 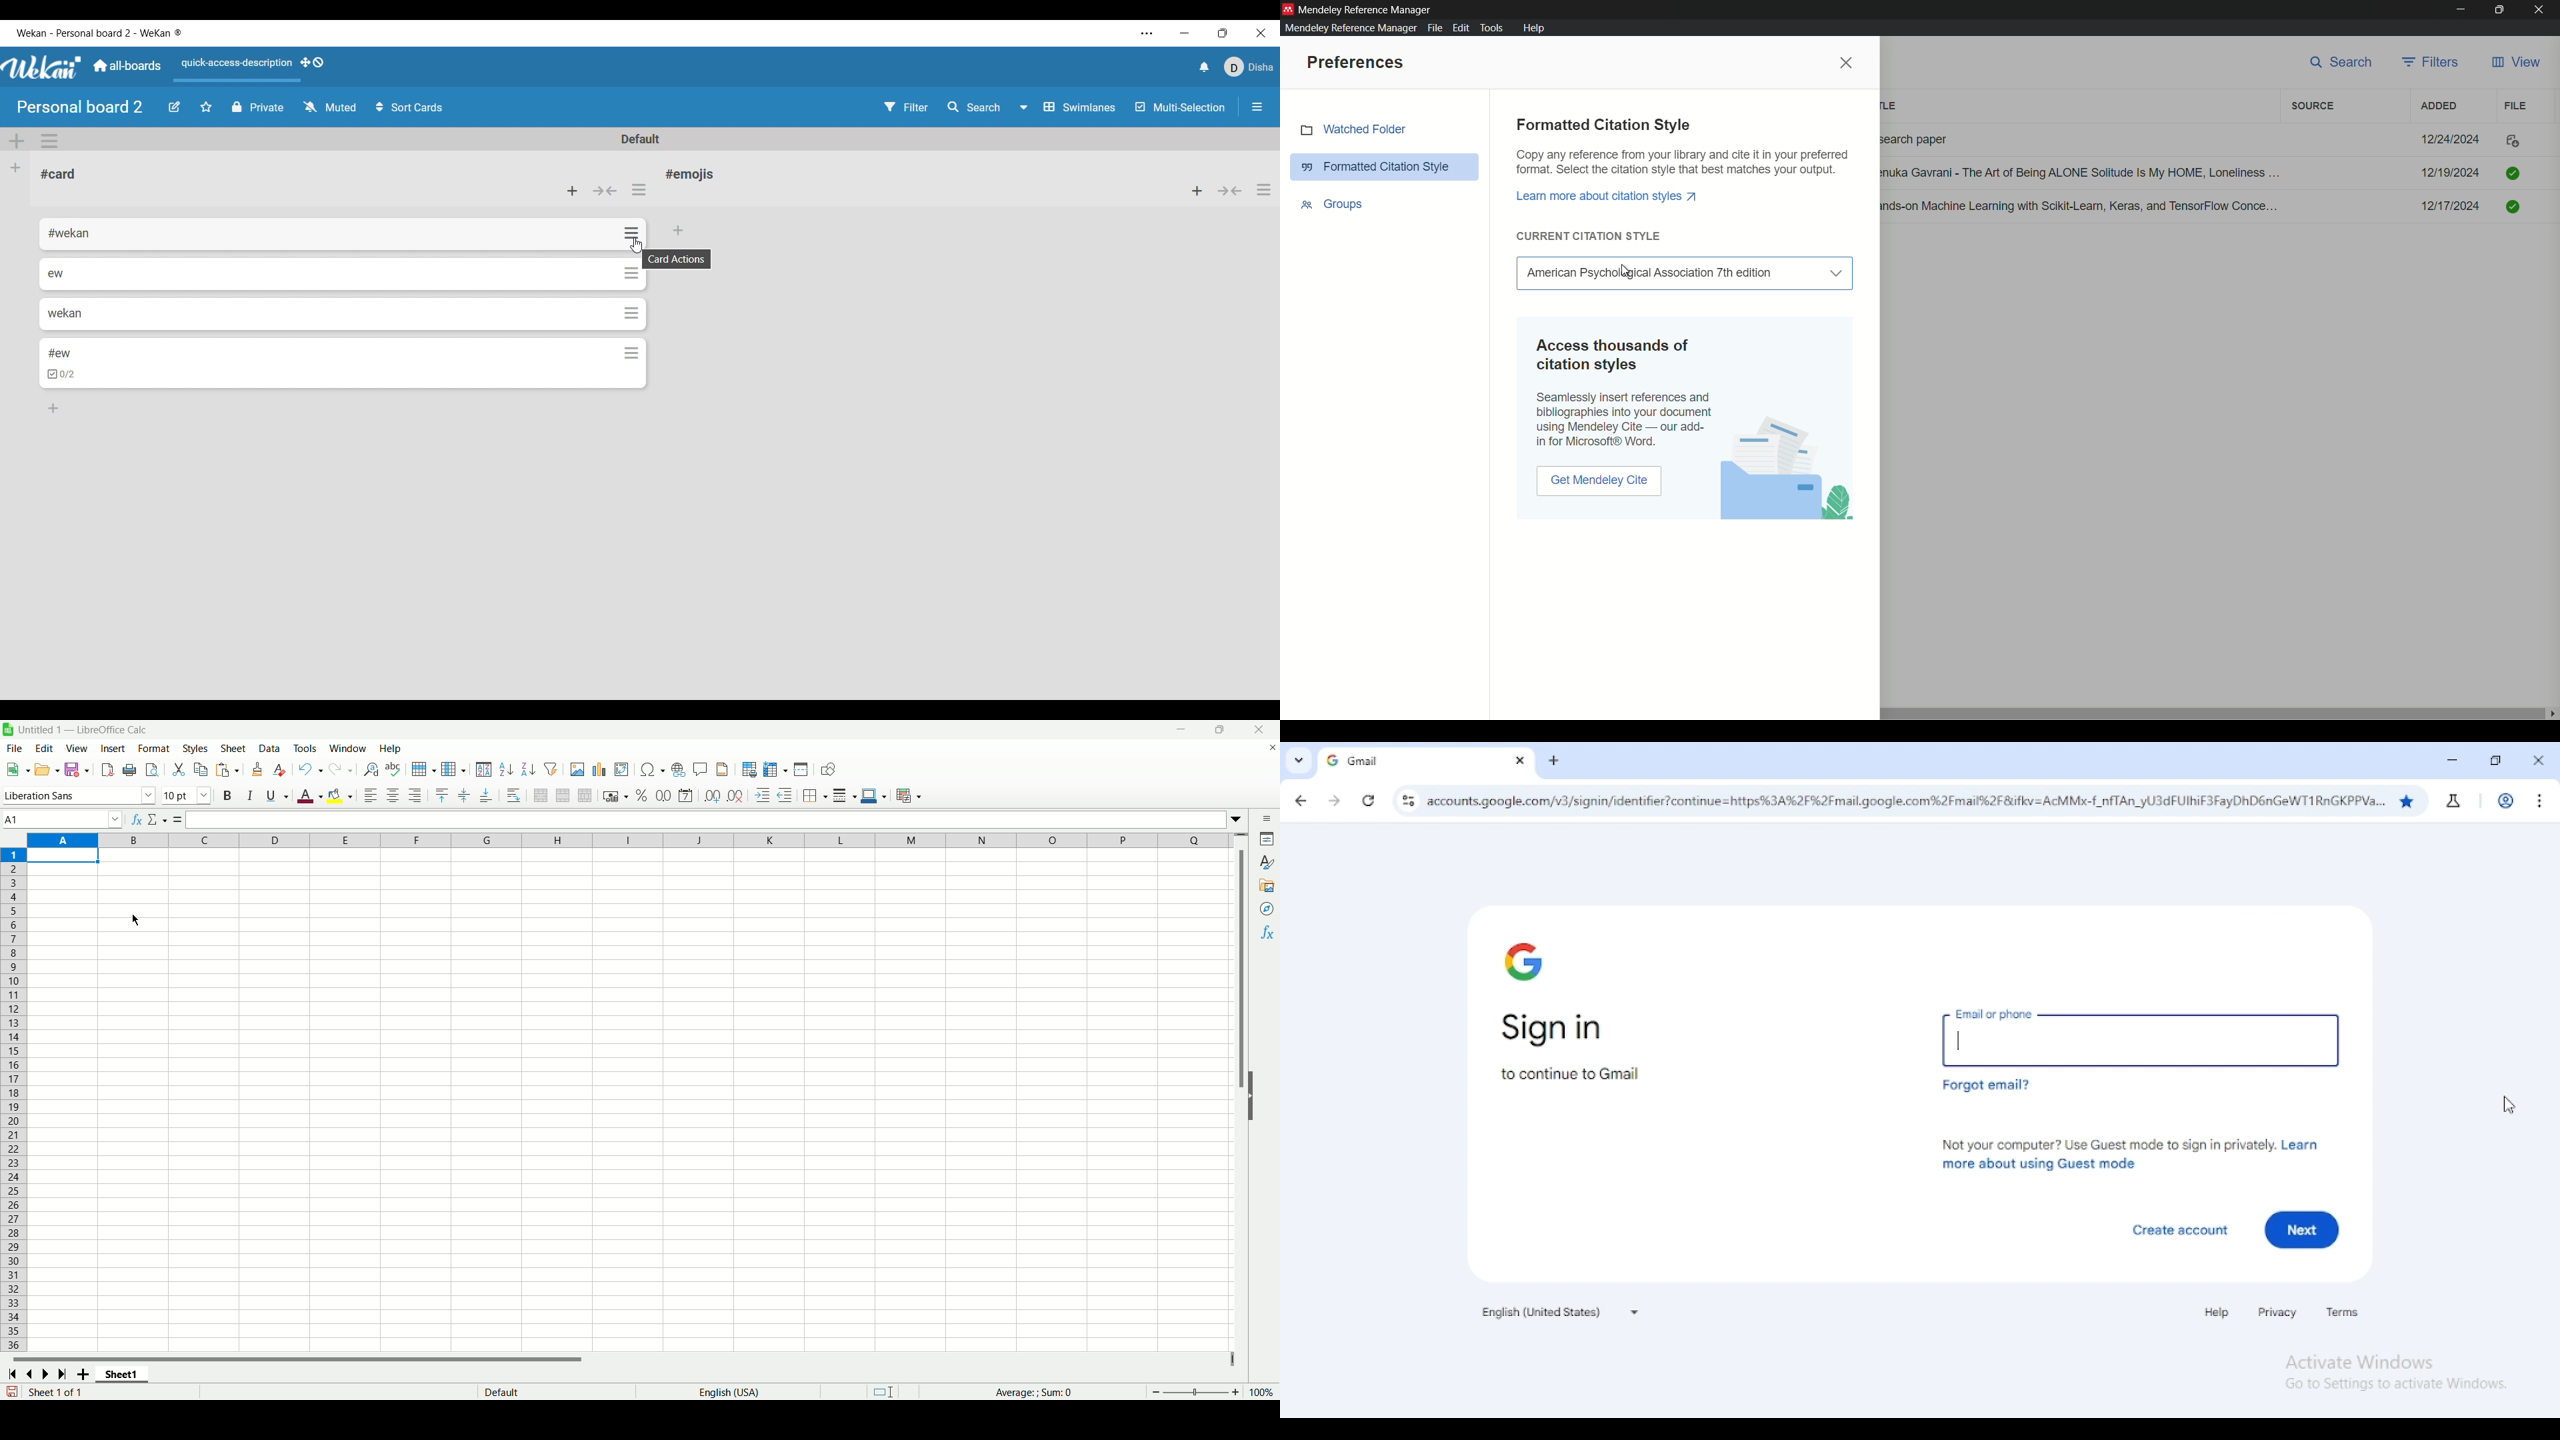 I want to click on Untitled1 - LibreOffice Calc, so click(x=81, y=729).